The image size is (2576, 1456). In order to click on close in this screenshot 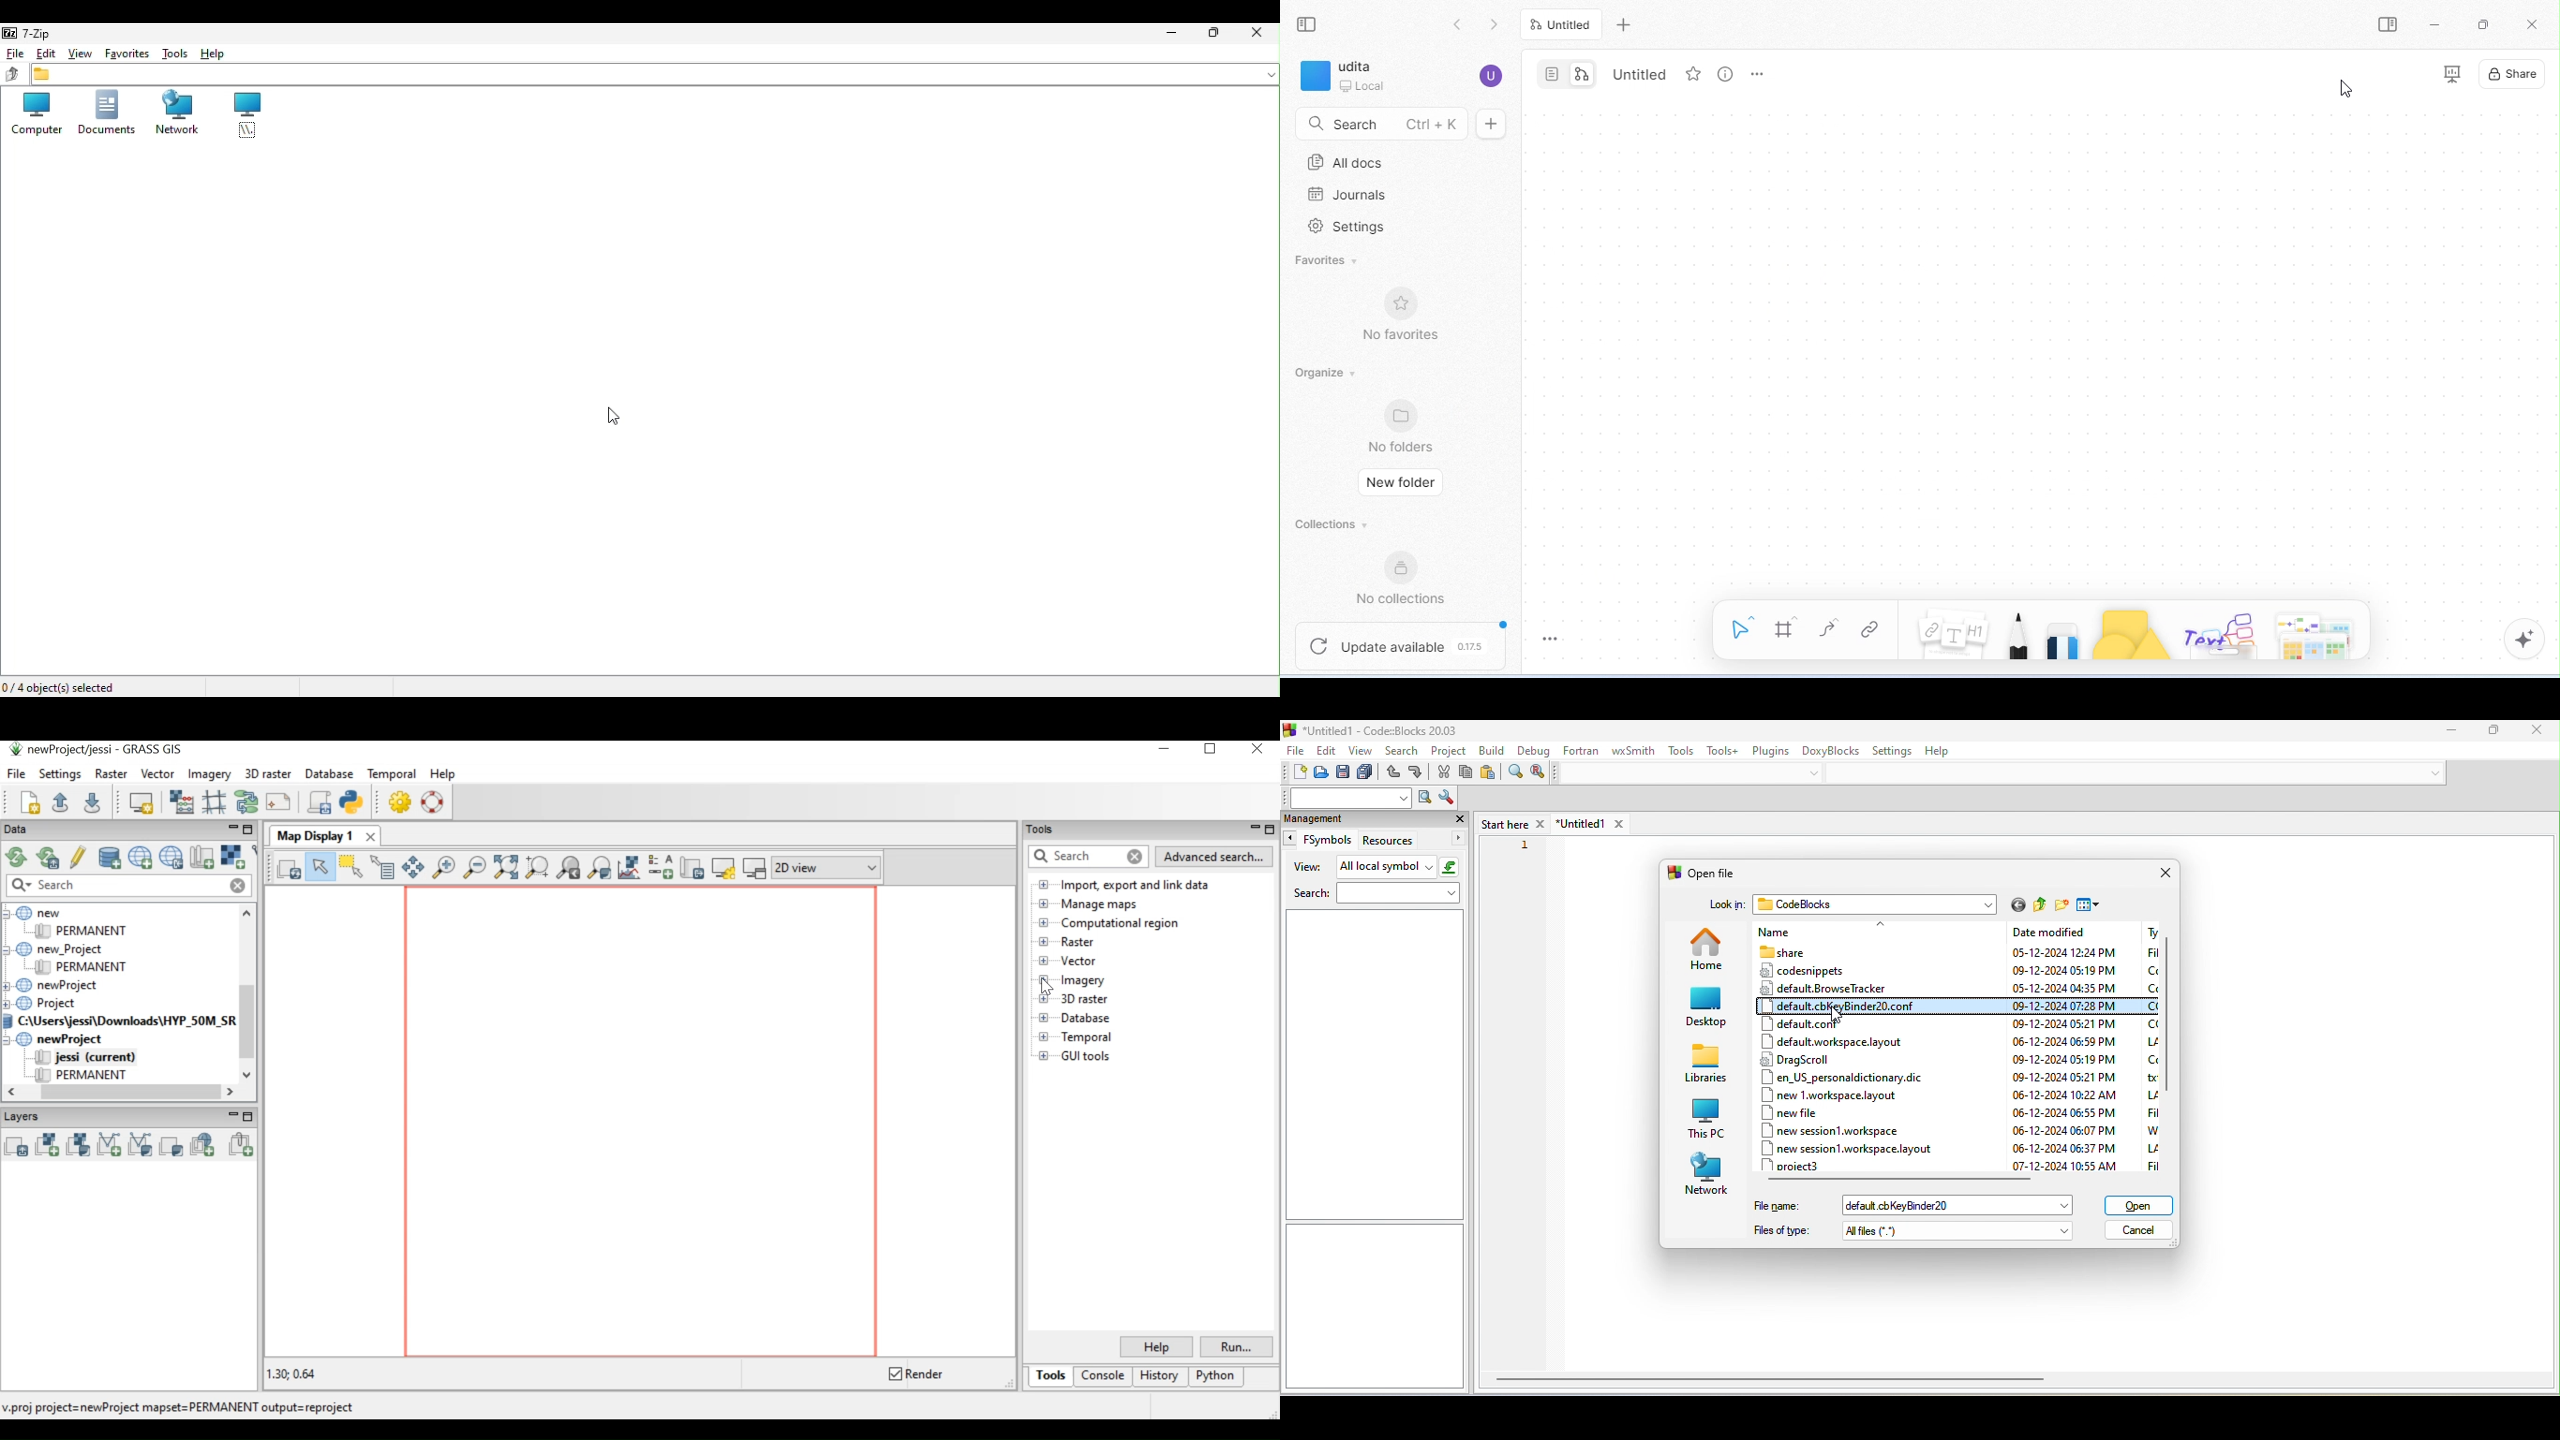, I will do `click(2539, 732)`.